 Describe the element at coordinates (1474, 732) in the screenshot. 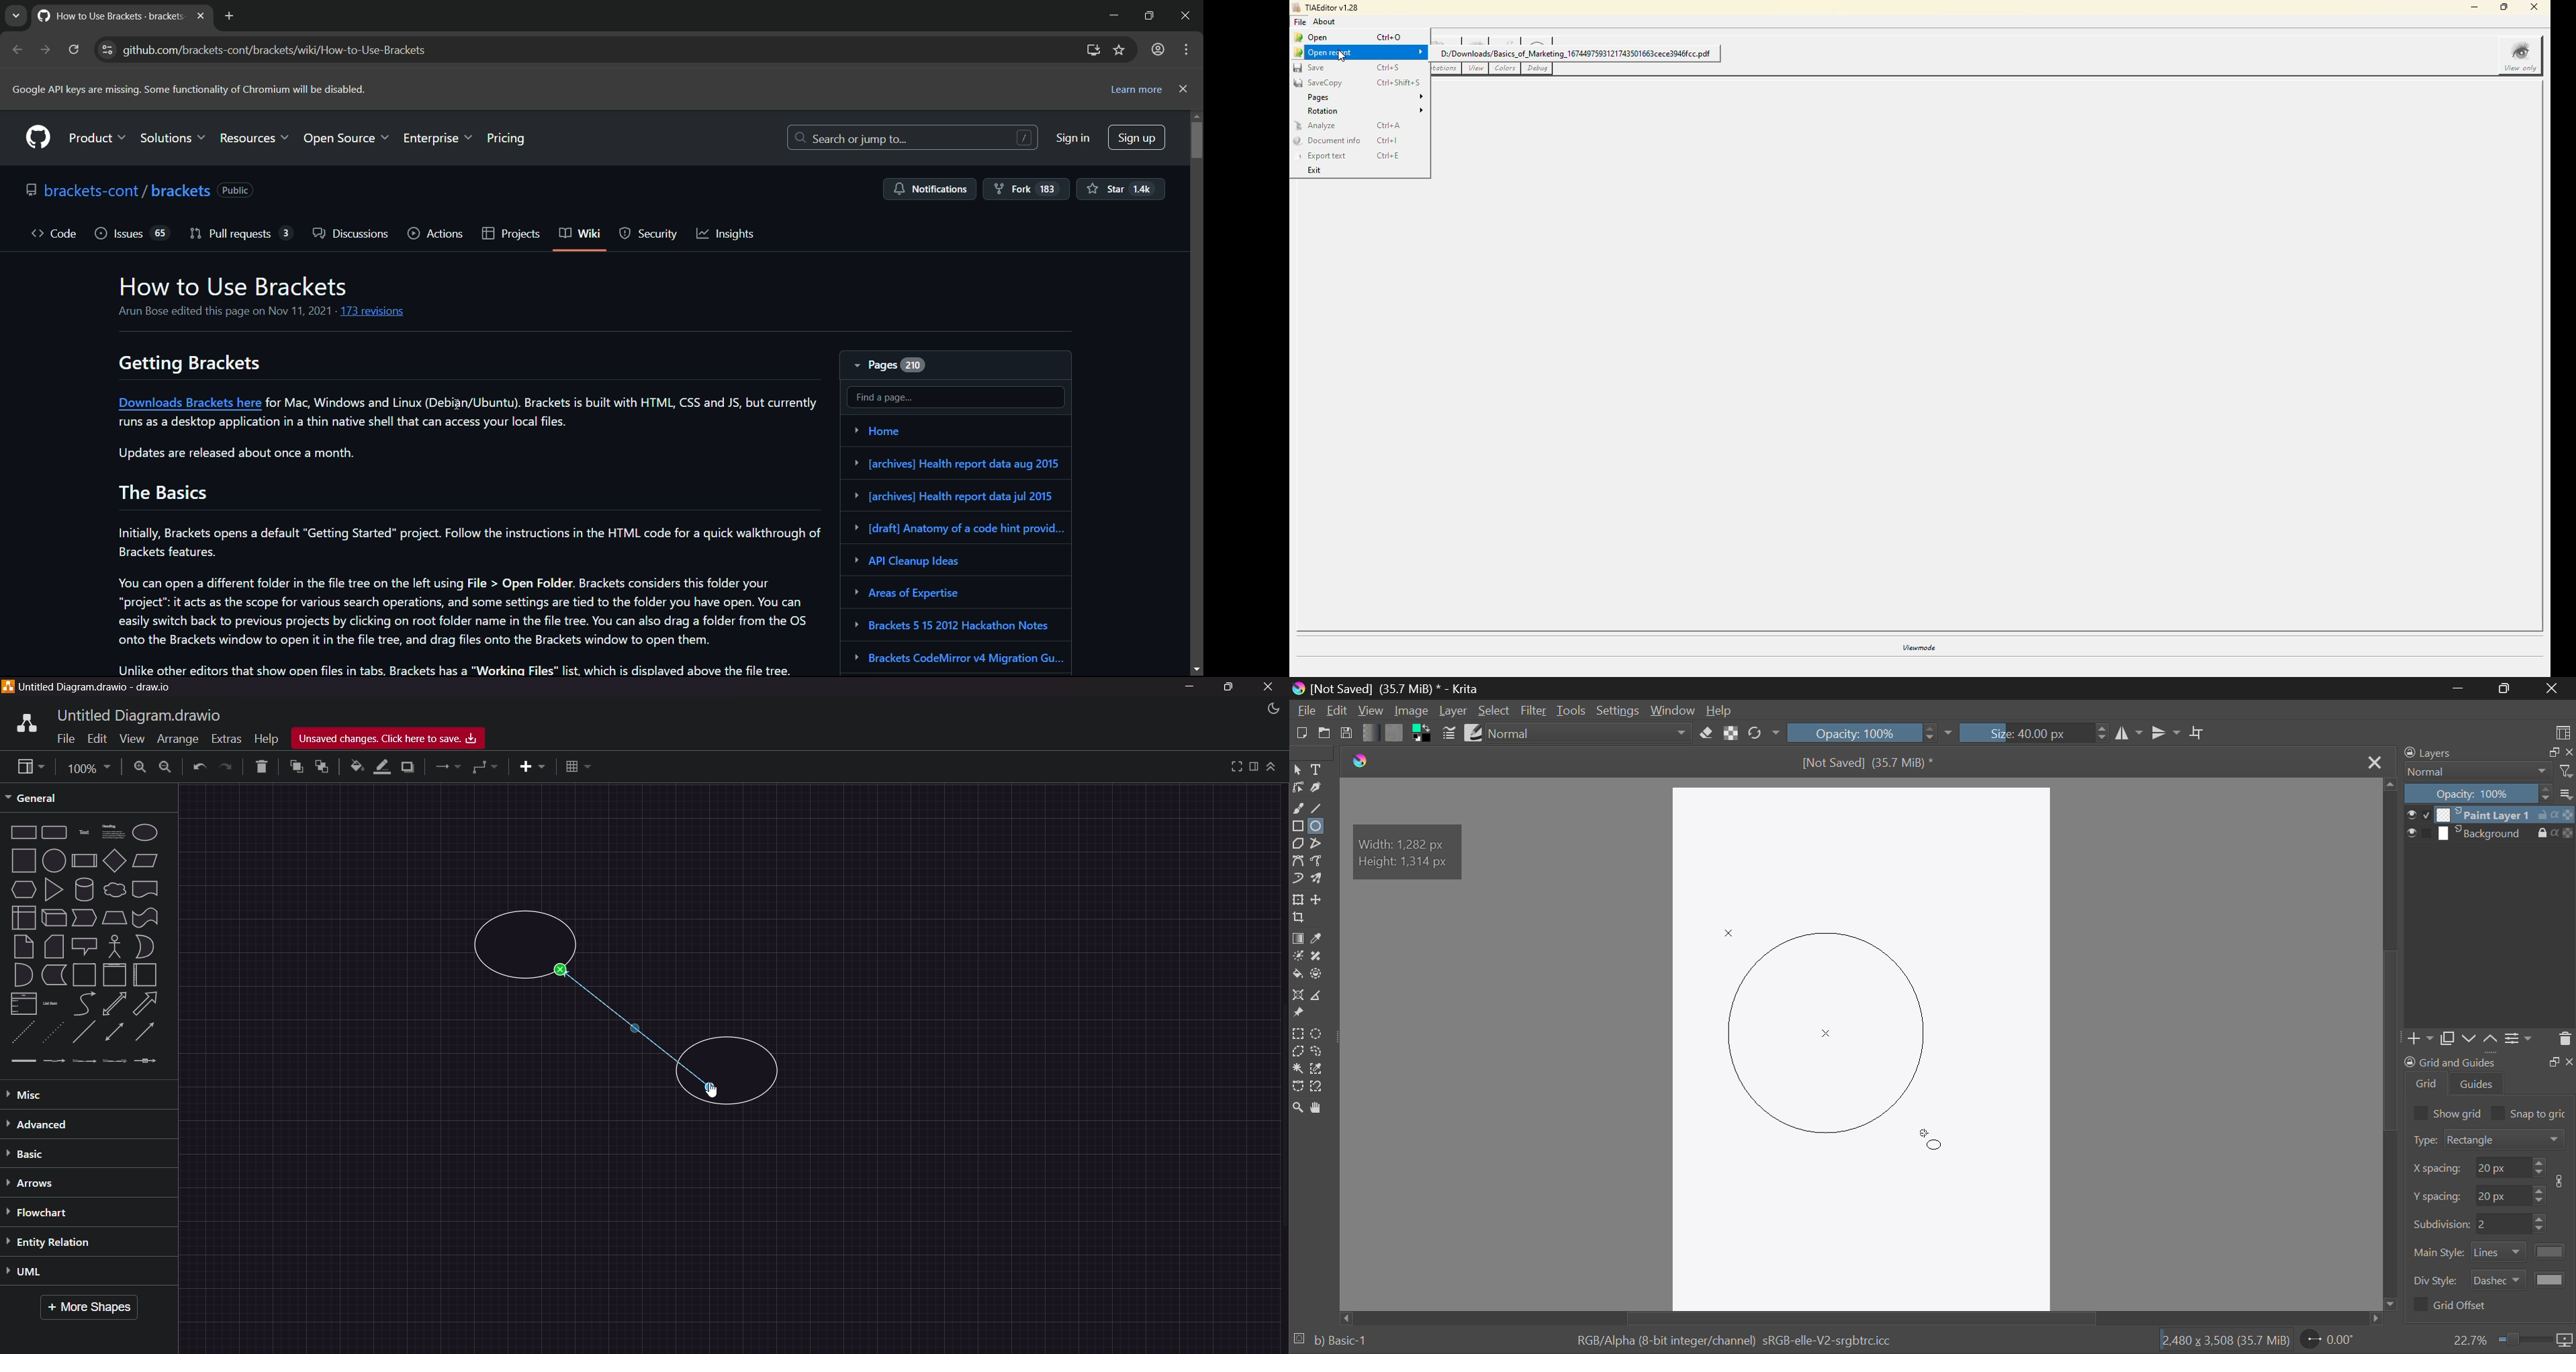

I see `Brush Presets` at that location.